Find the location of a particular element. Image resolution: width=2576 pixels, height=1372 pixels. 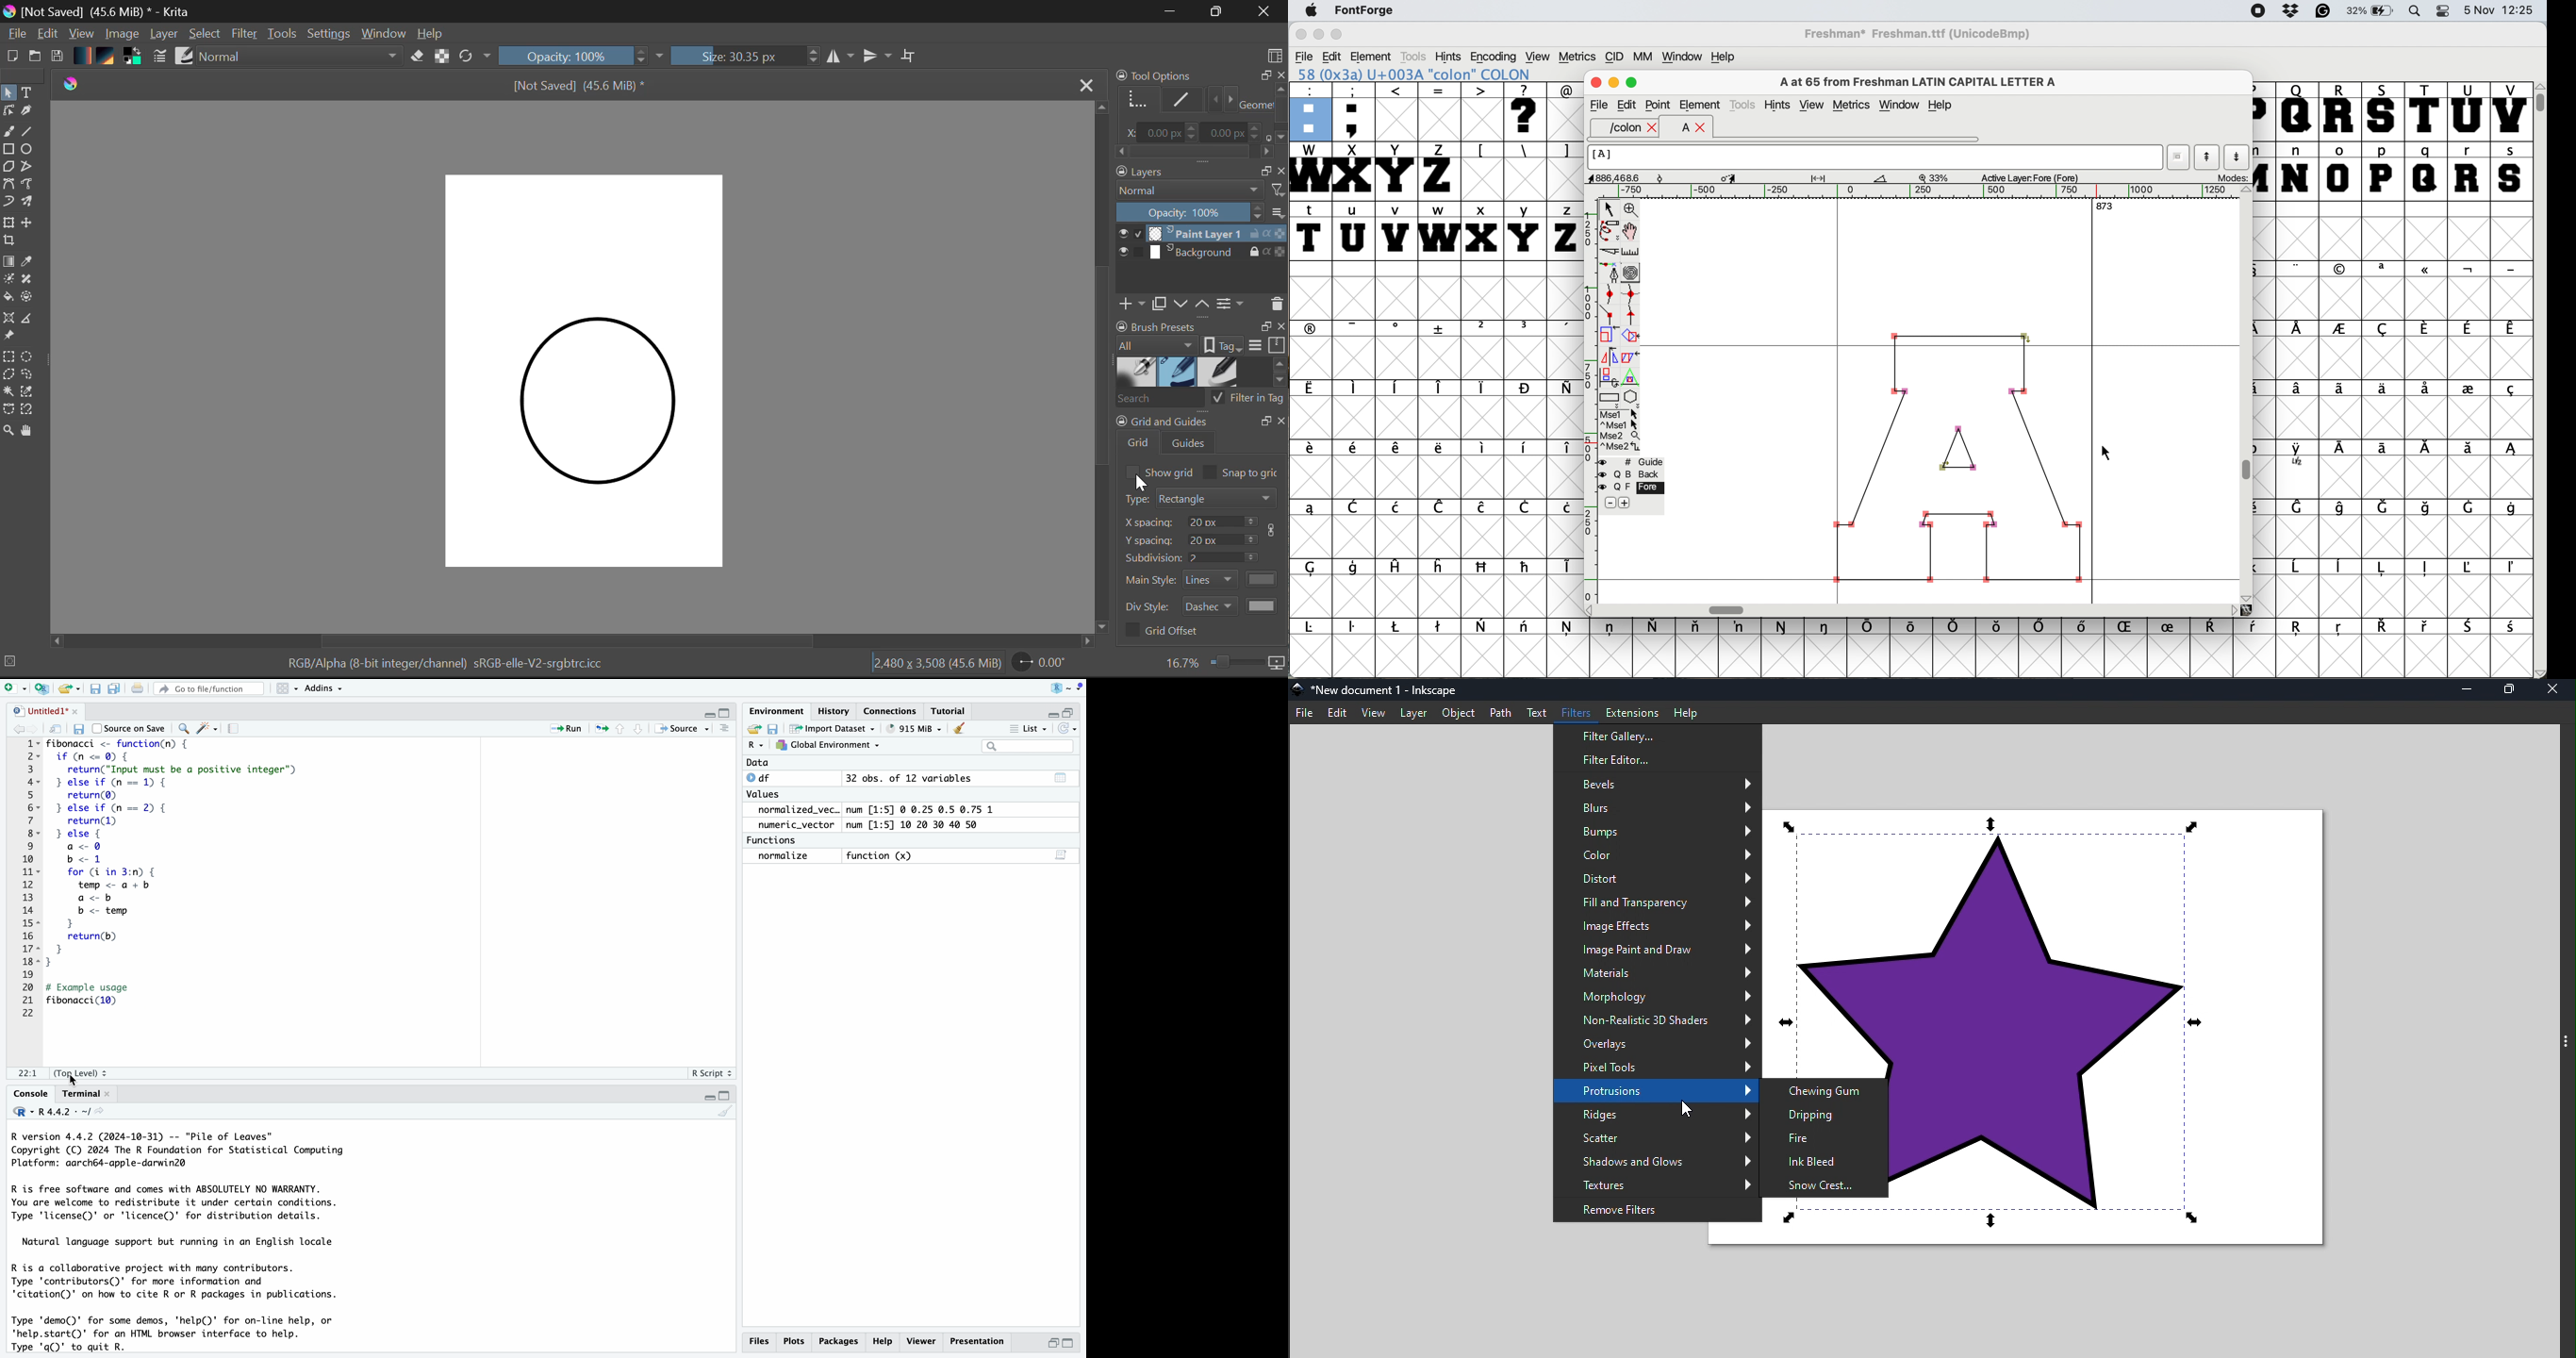

history is located at coordinates (832, 711).